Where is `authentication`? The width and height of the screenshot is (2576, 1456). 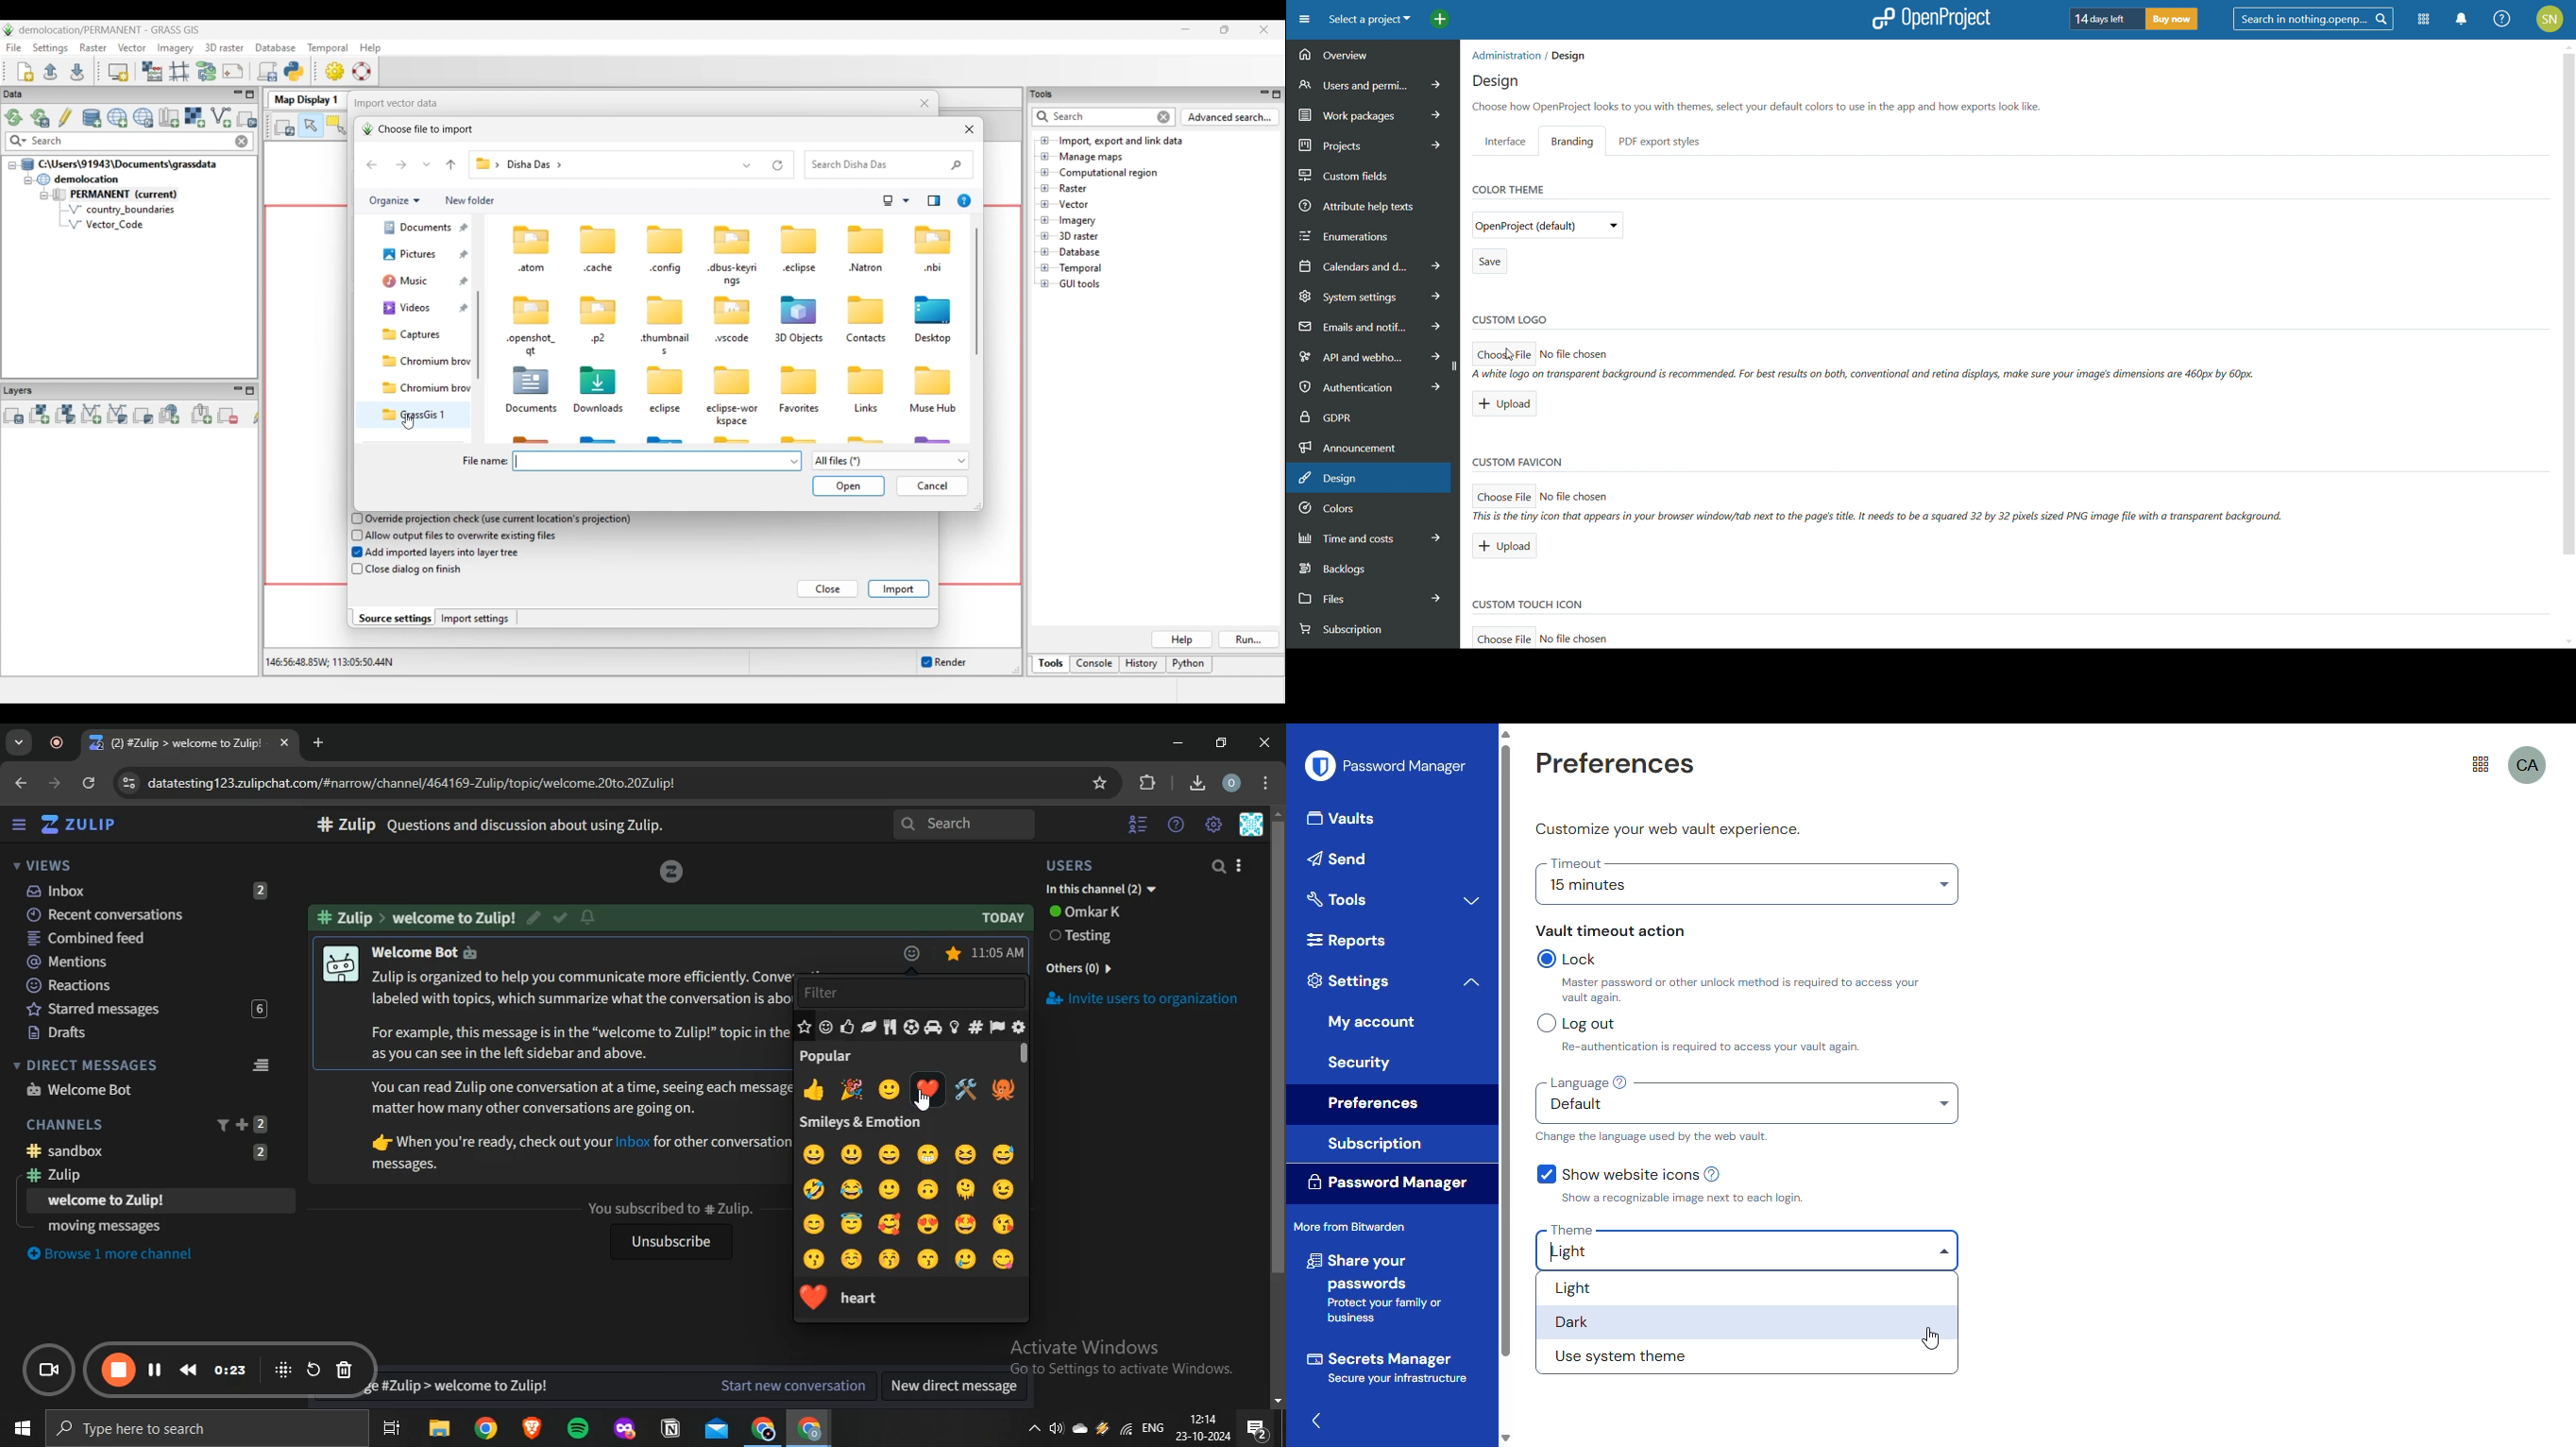
authentication is located at coordinates (1365, 387).